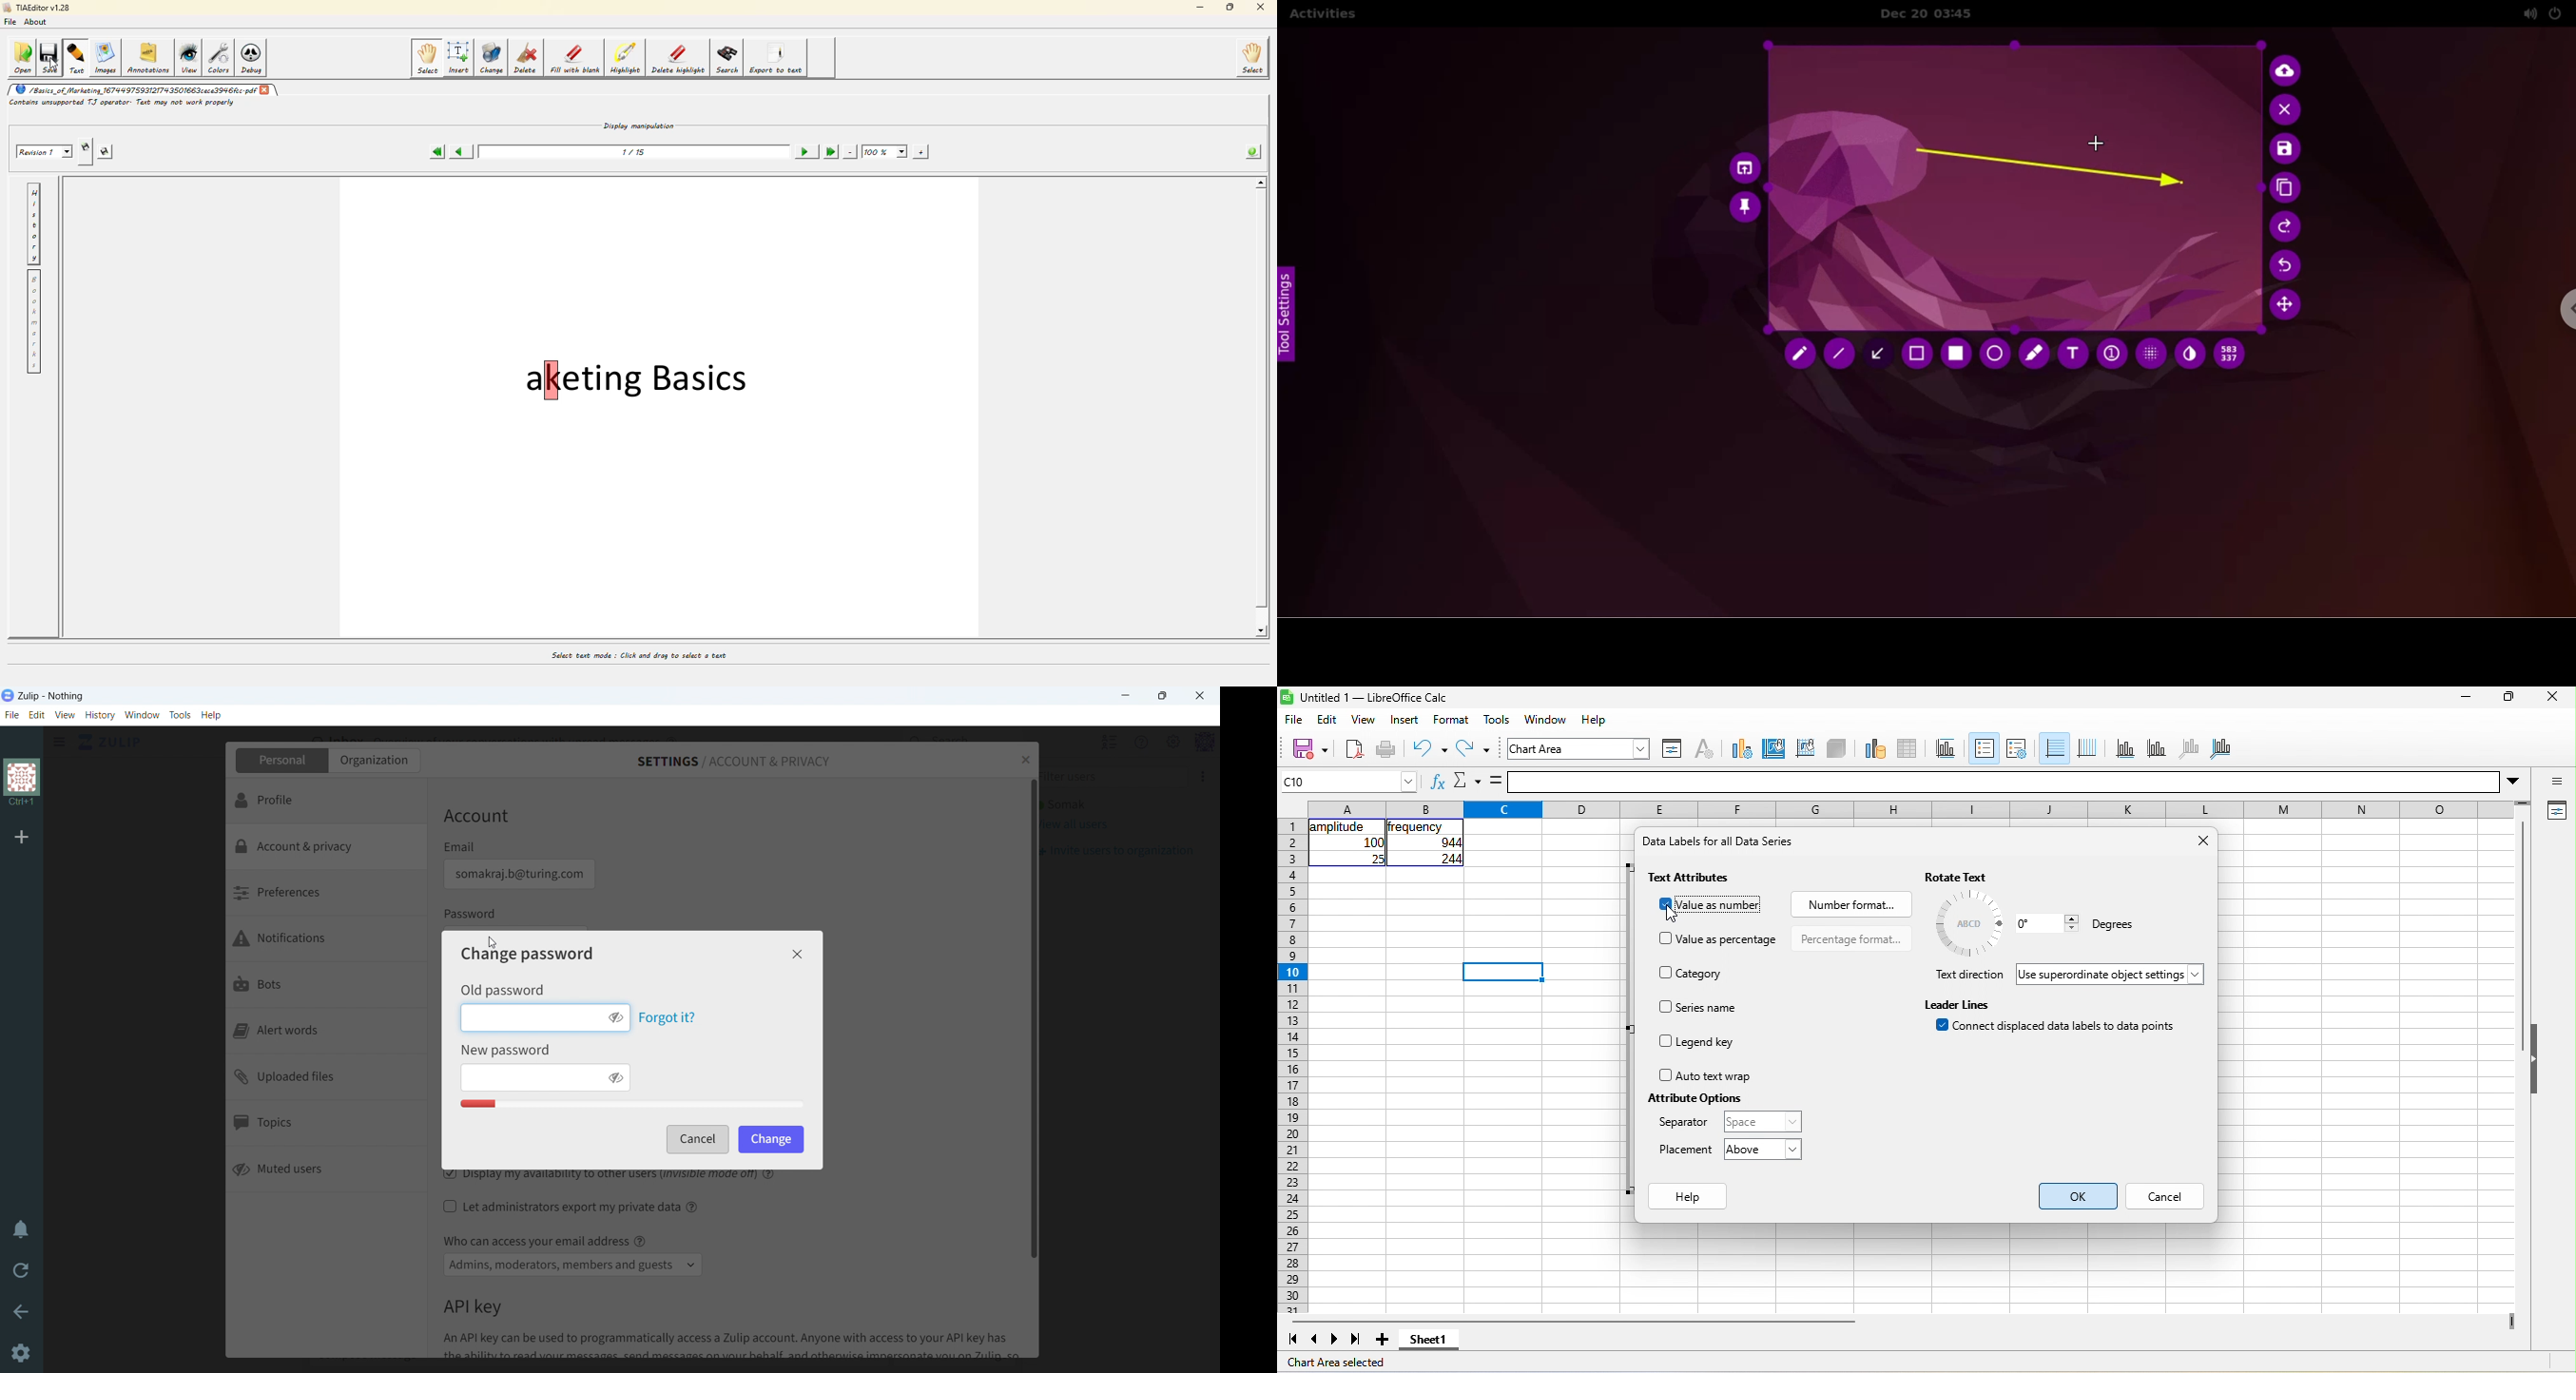  I want to click on topics, so click(327, 1125).